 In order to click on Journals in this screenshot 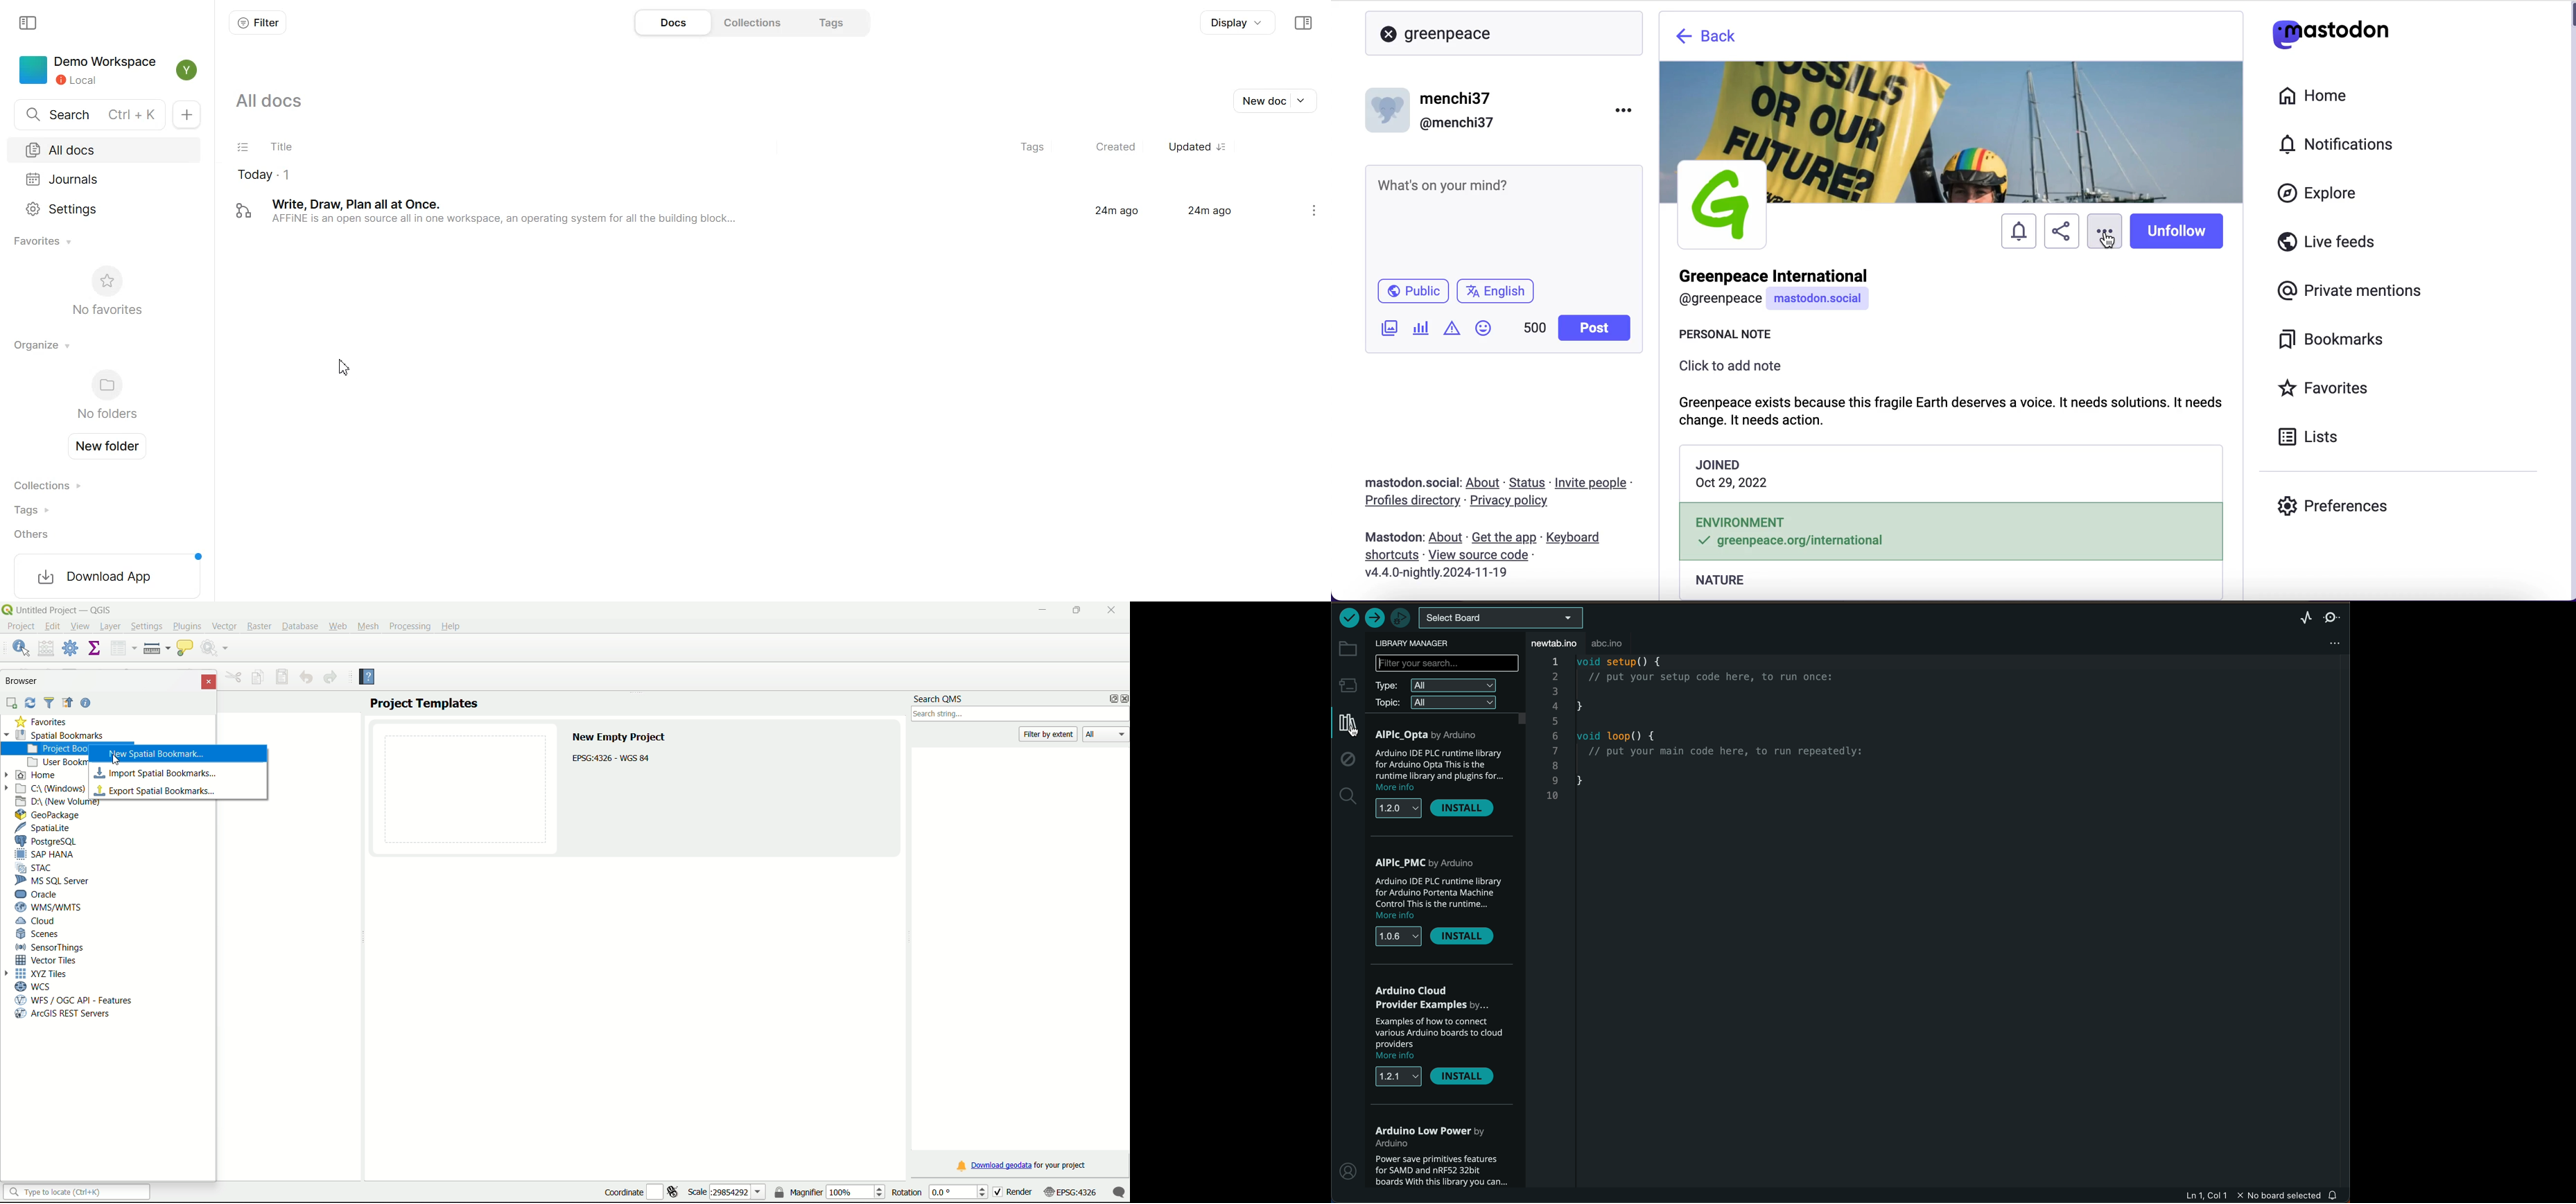, I will do `click(106, 177)`.